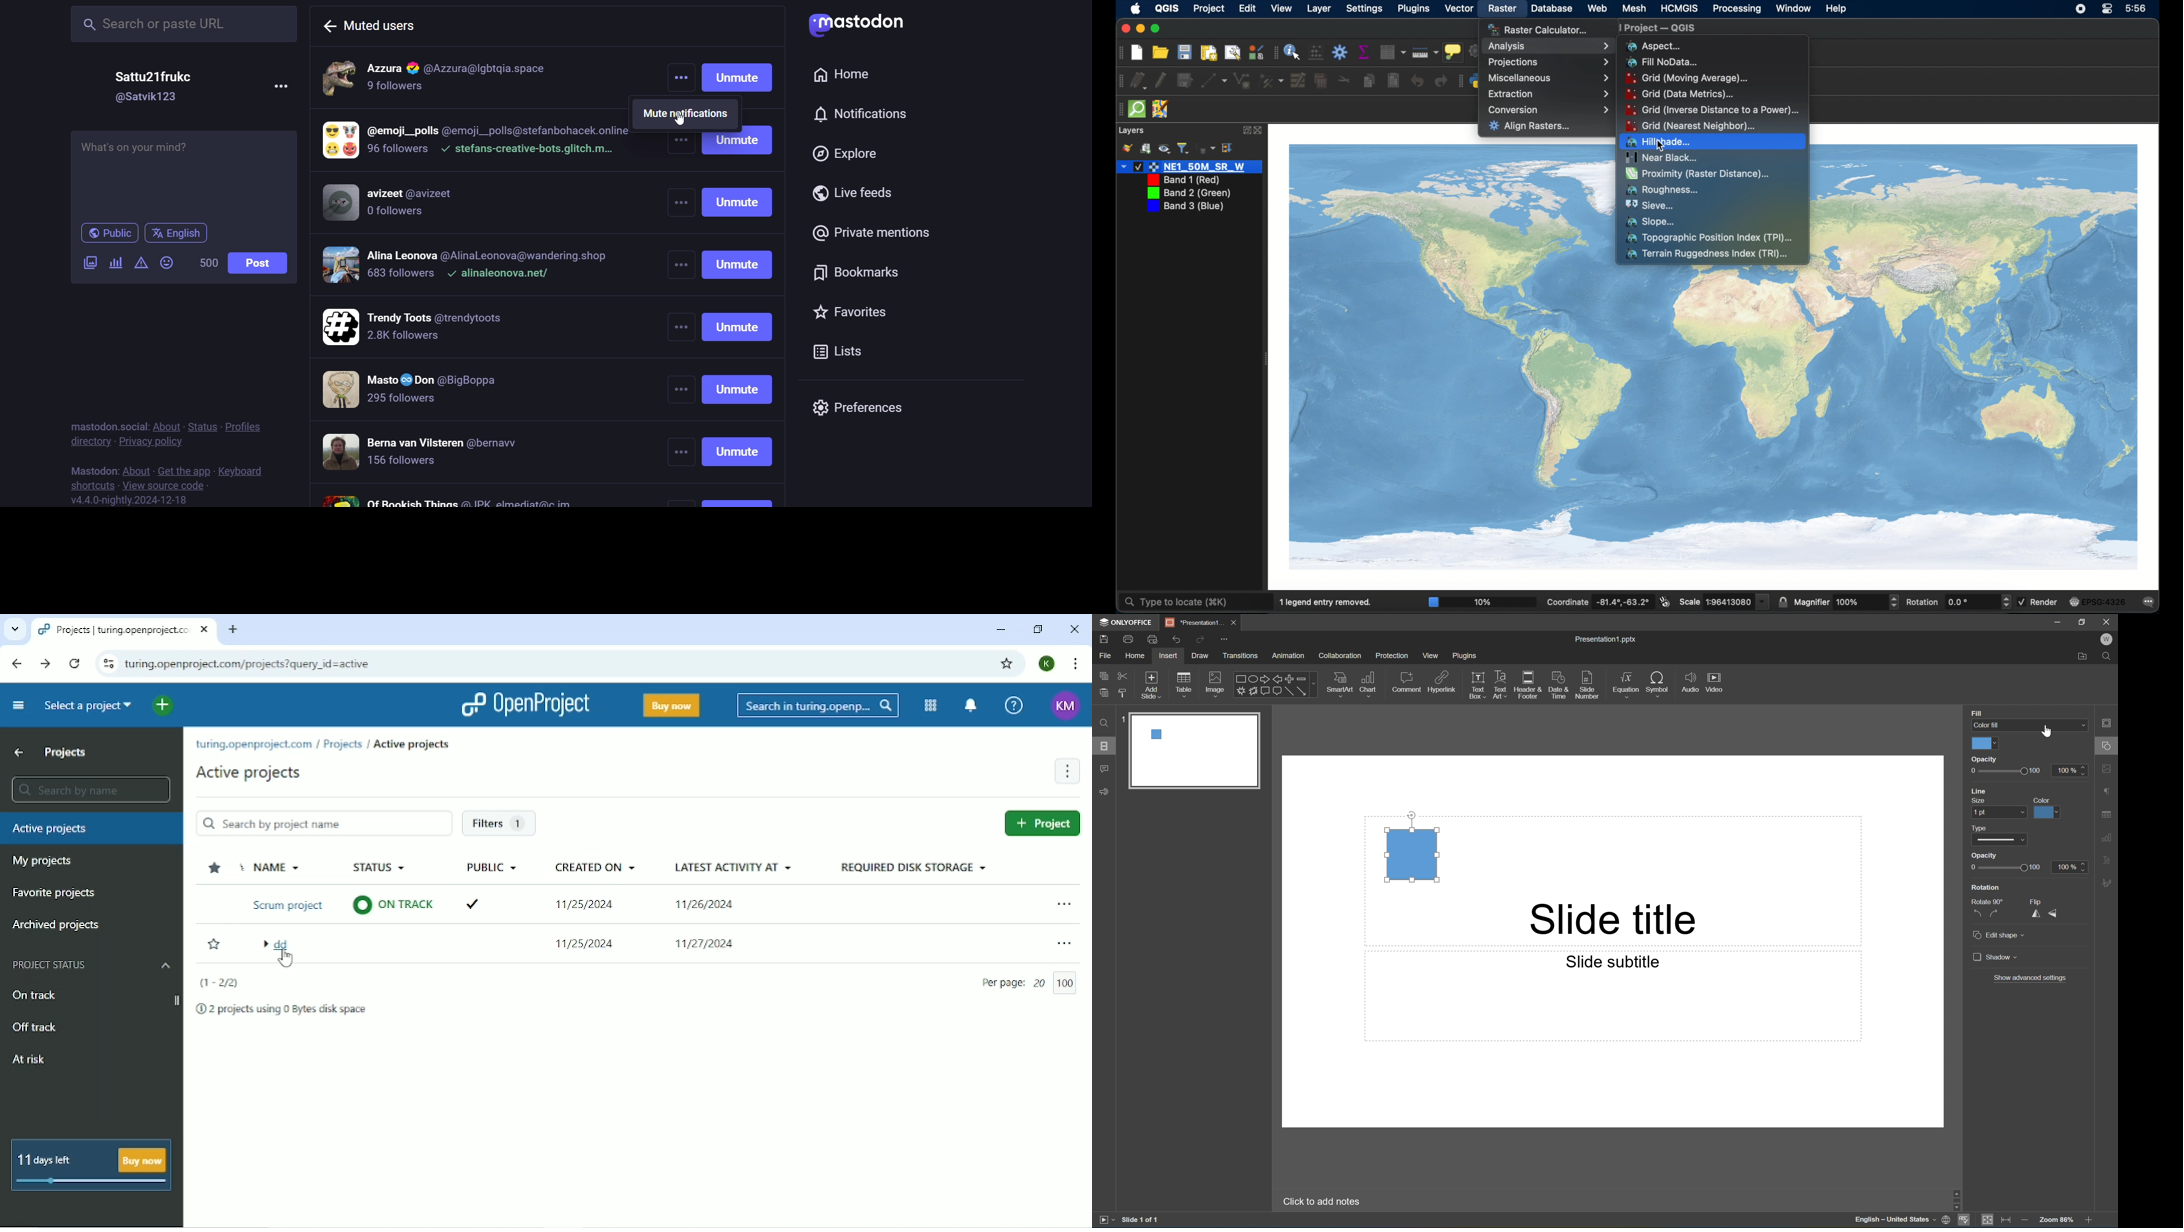 This screenshot has width=2184, height=1232. Describe the element at coordinates (928, 705) in the screenshot. I see `Modules` at that location.